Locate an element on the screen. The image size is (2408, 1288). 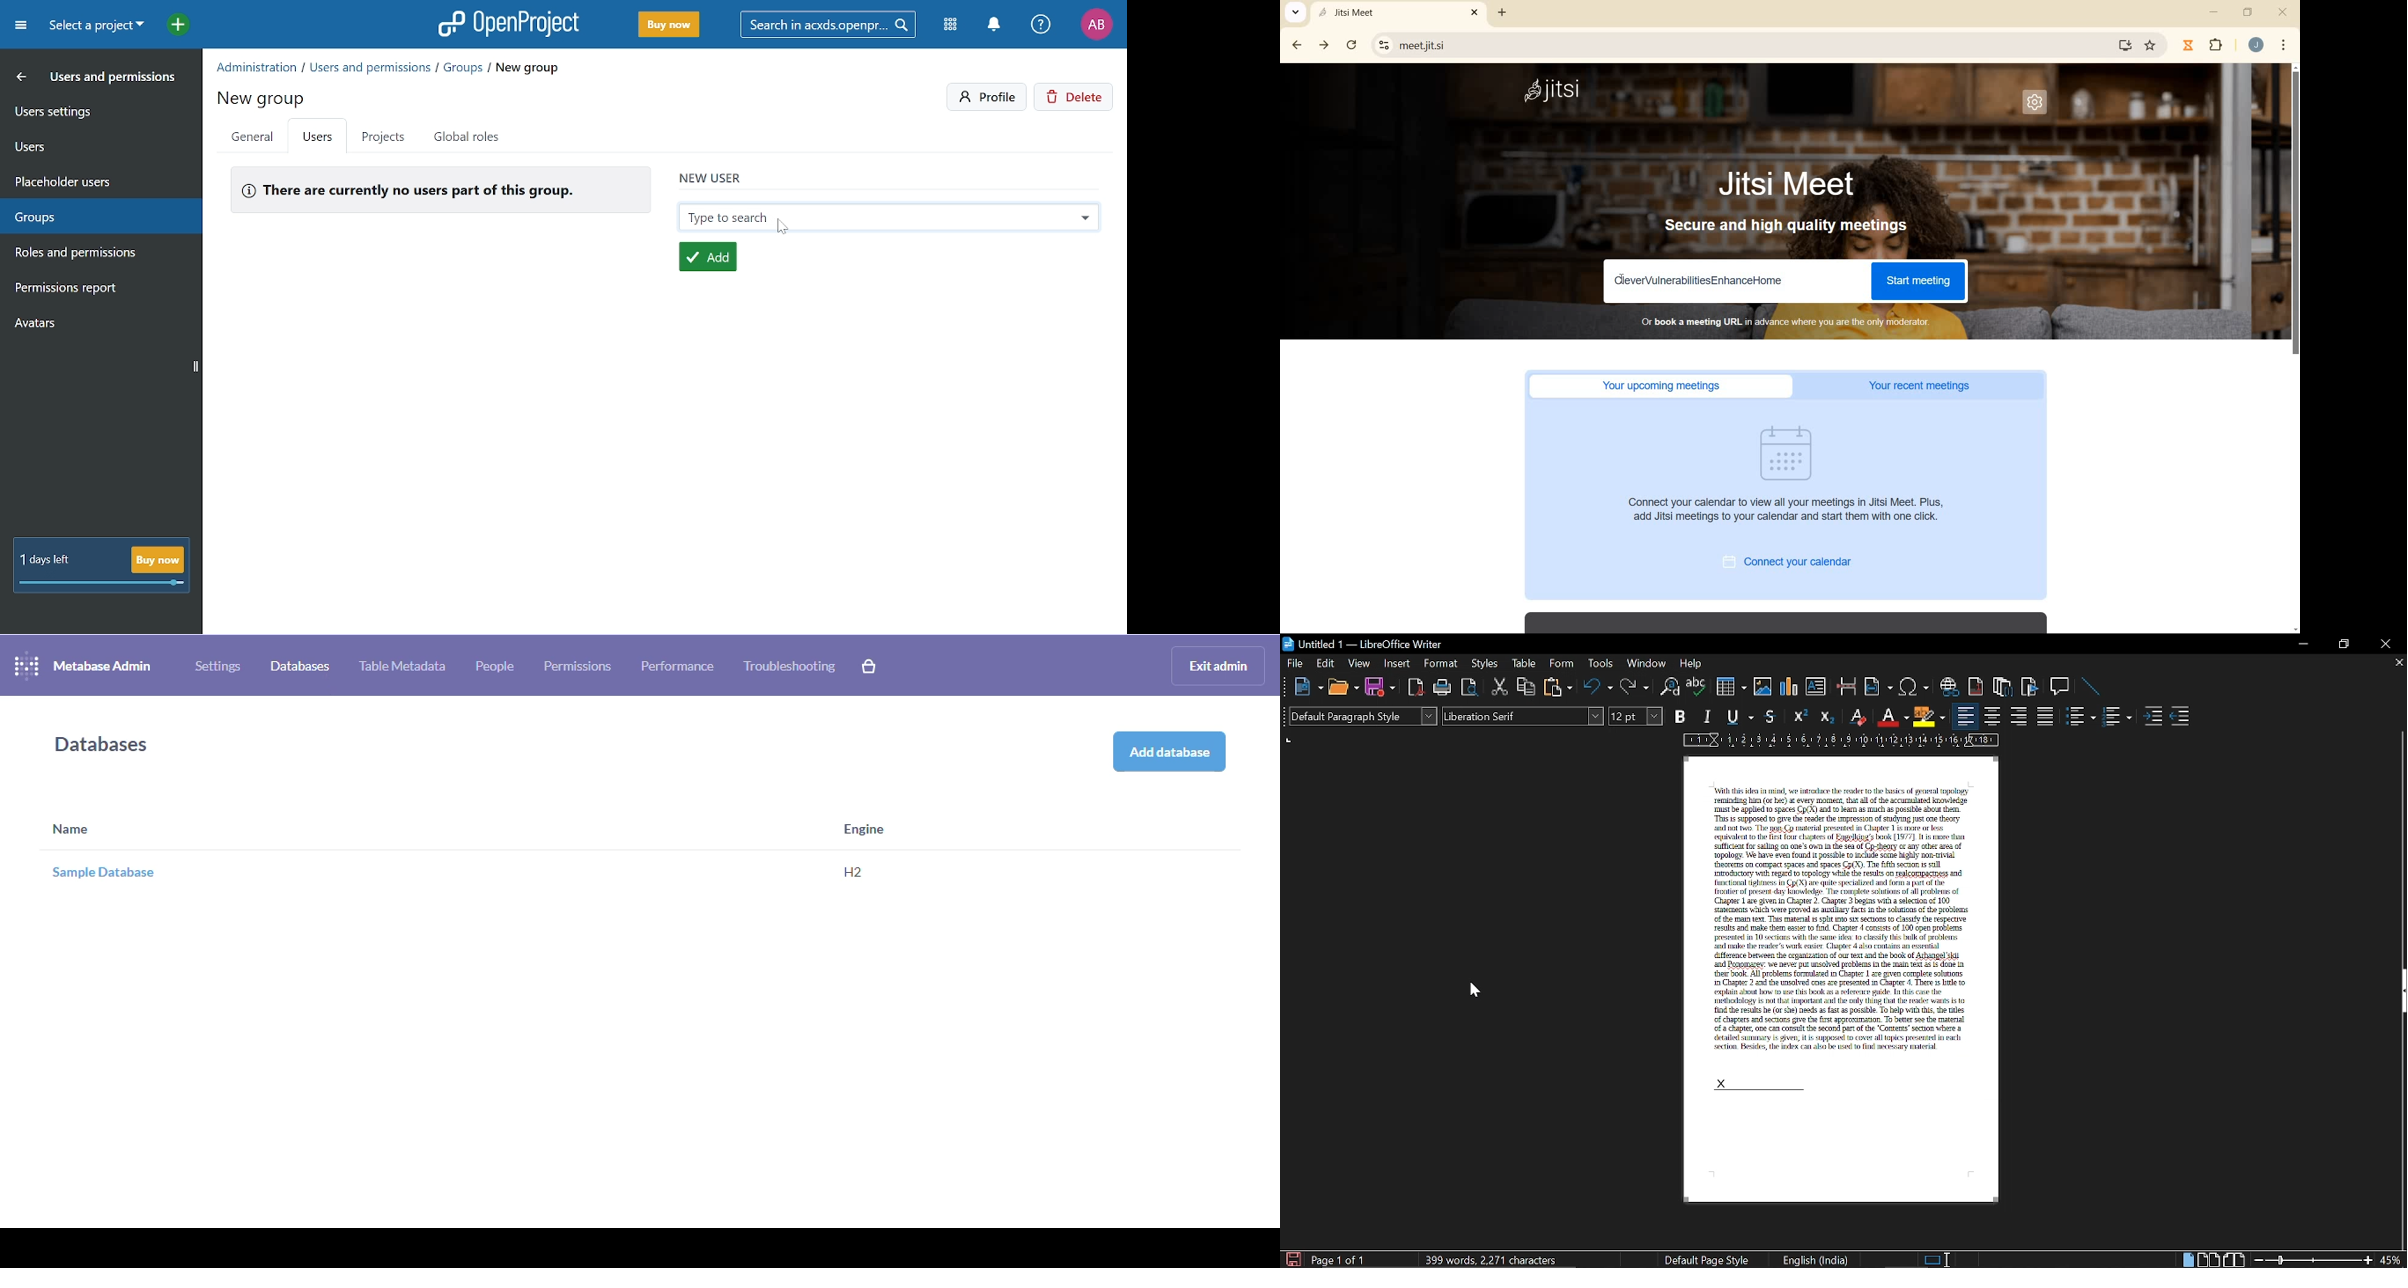
signature space added is located at coordinates (1755, 1084).